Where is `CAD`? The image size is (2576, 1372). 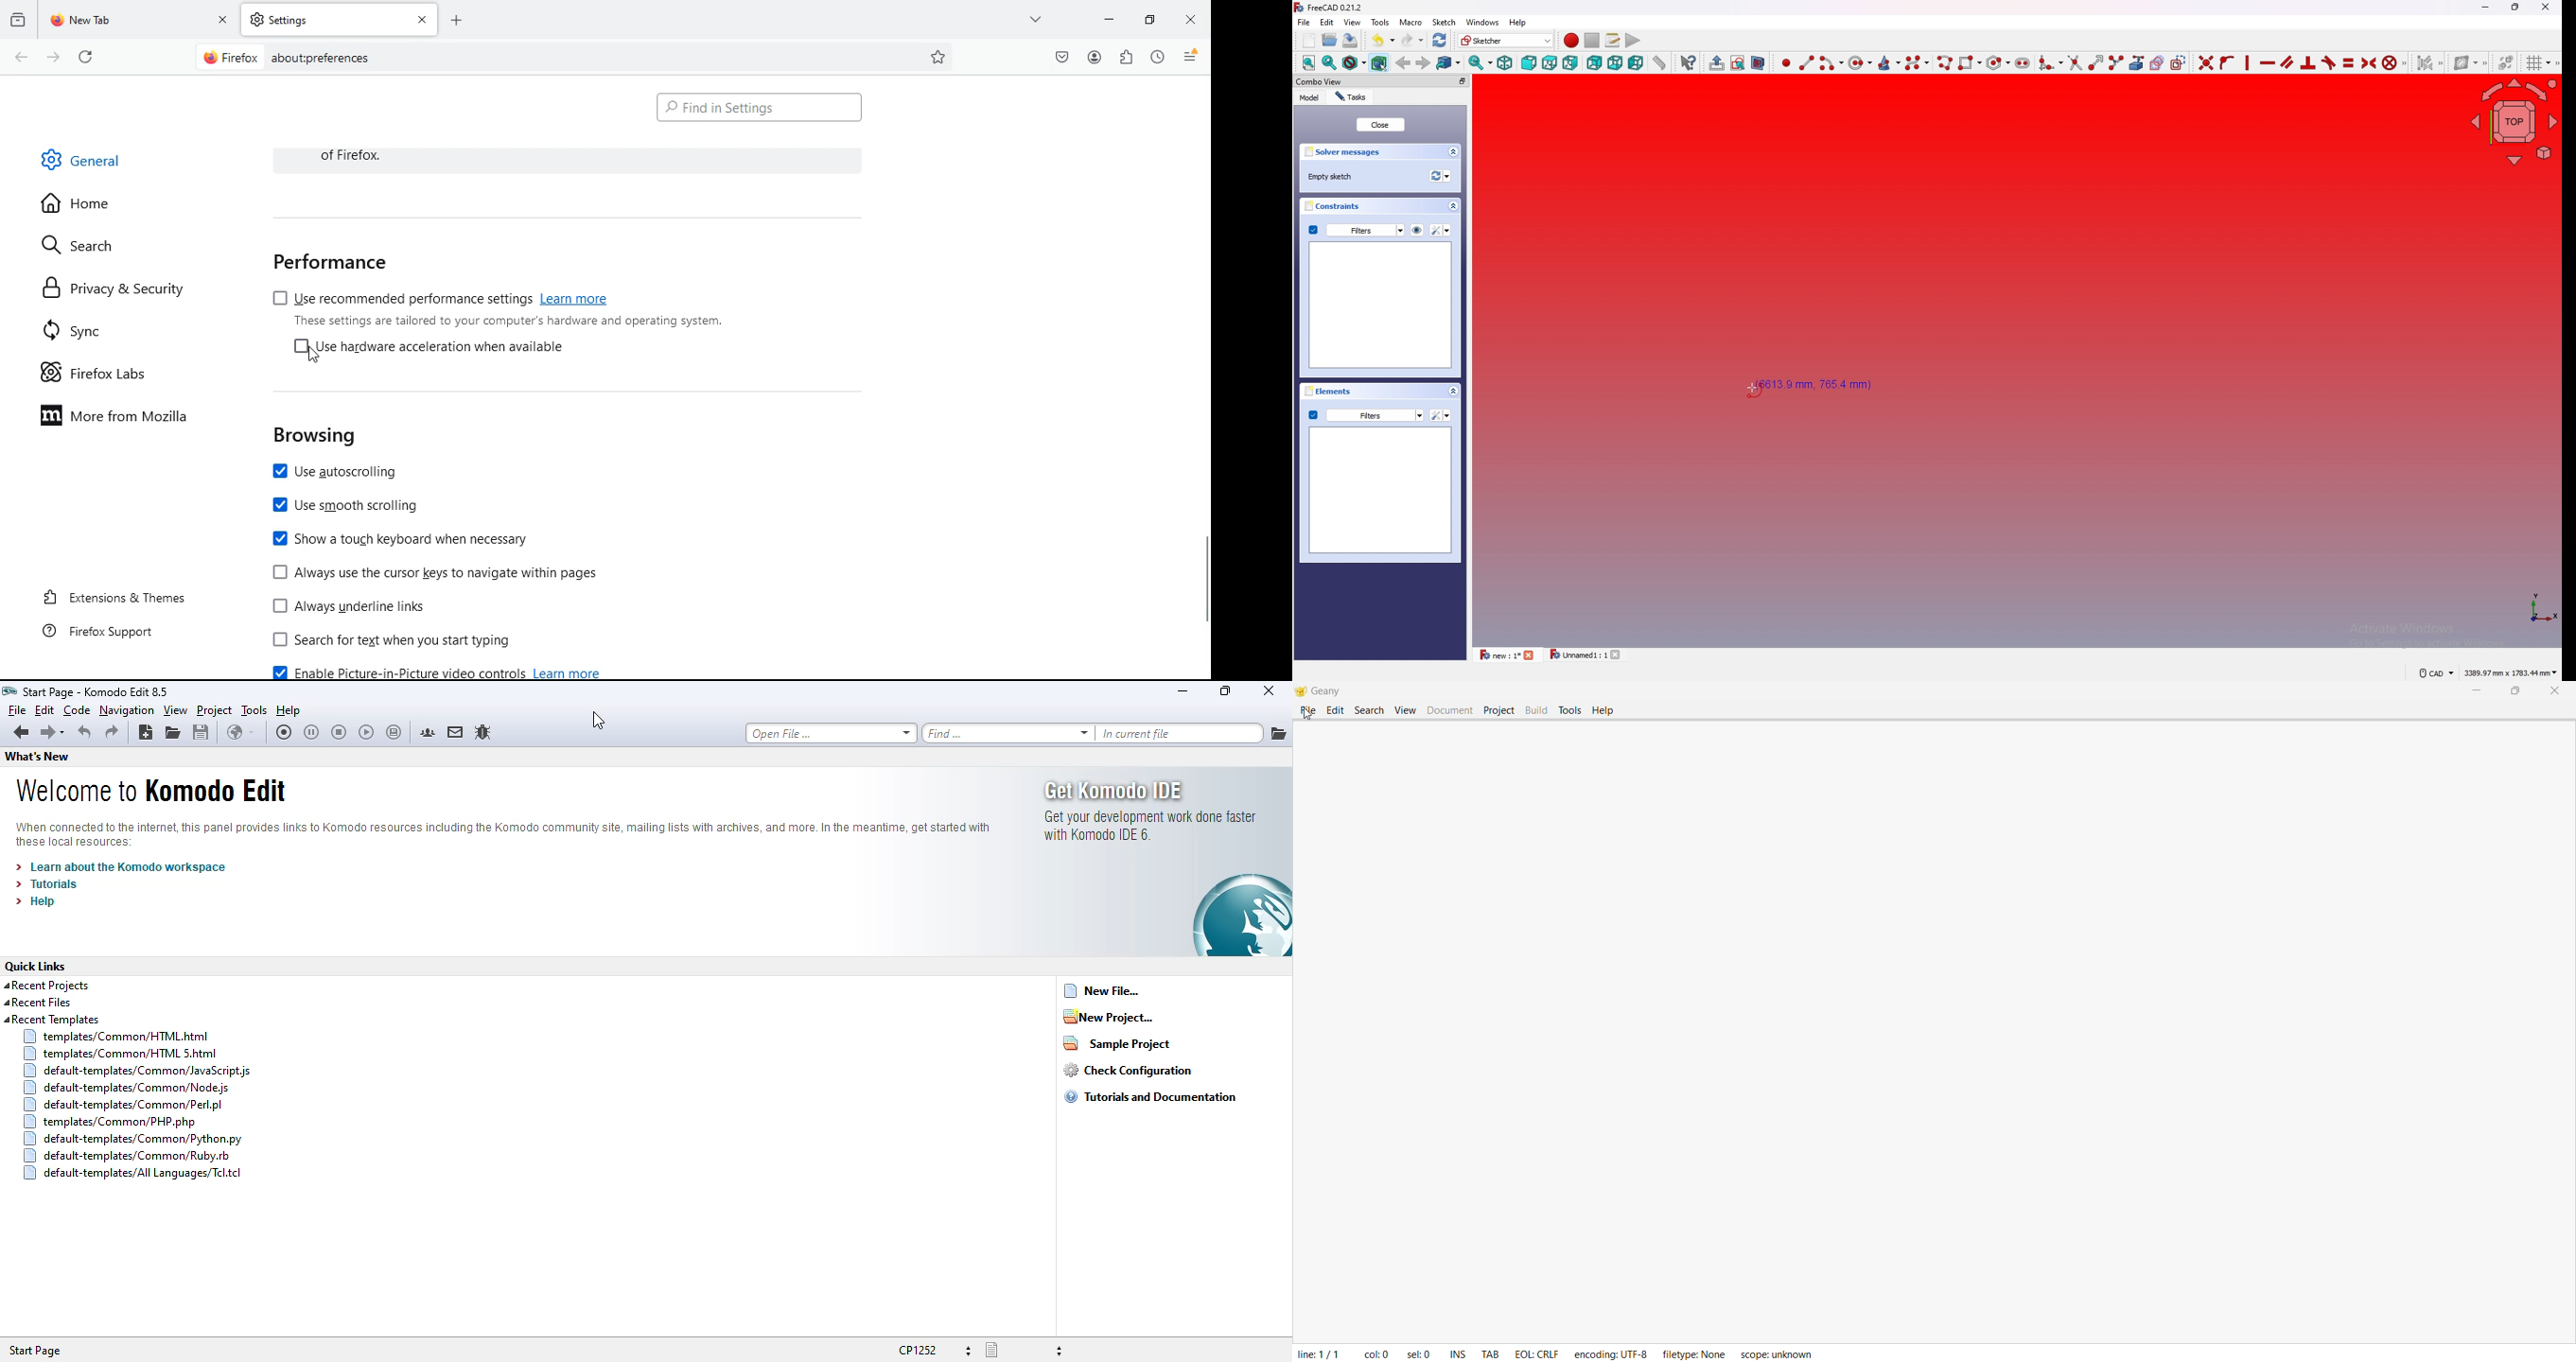
CAD is located at coordinates (2435, 672).